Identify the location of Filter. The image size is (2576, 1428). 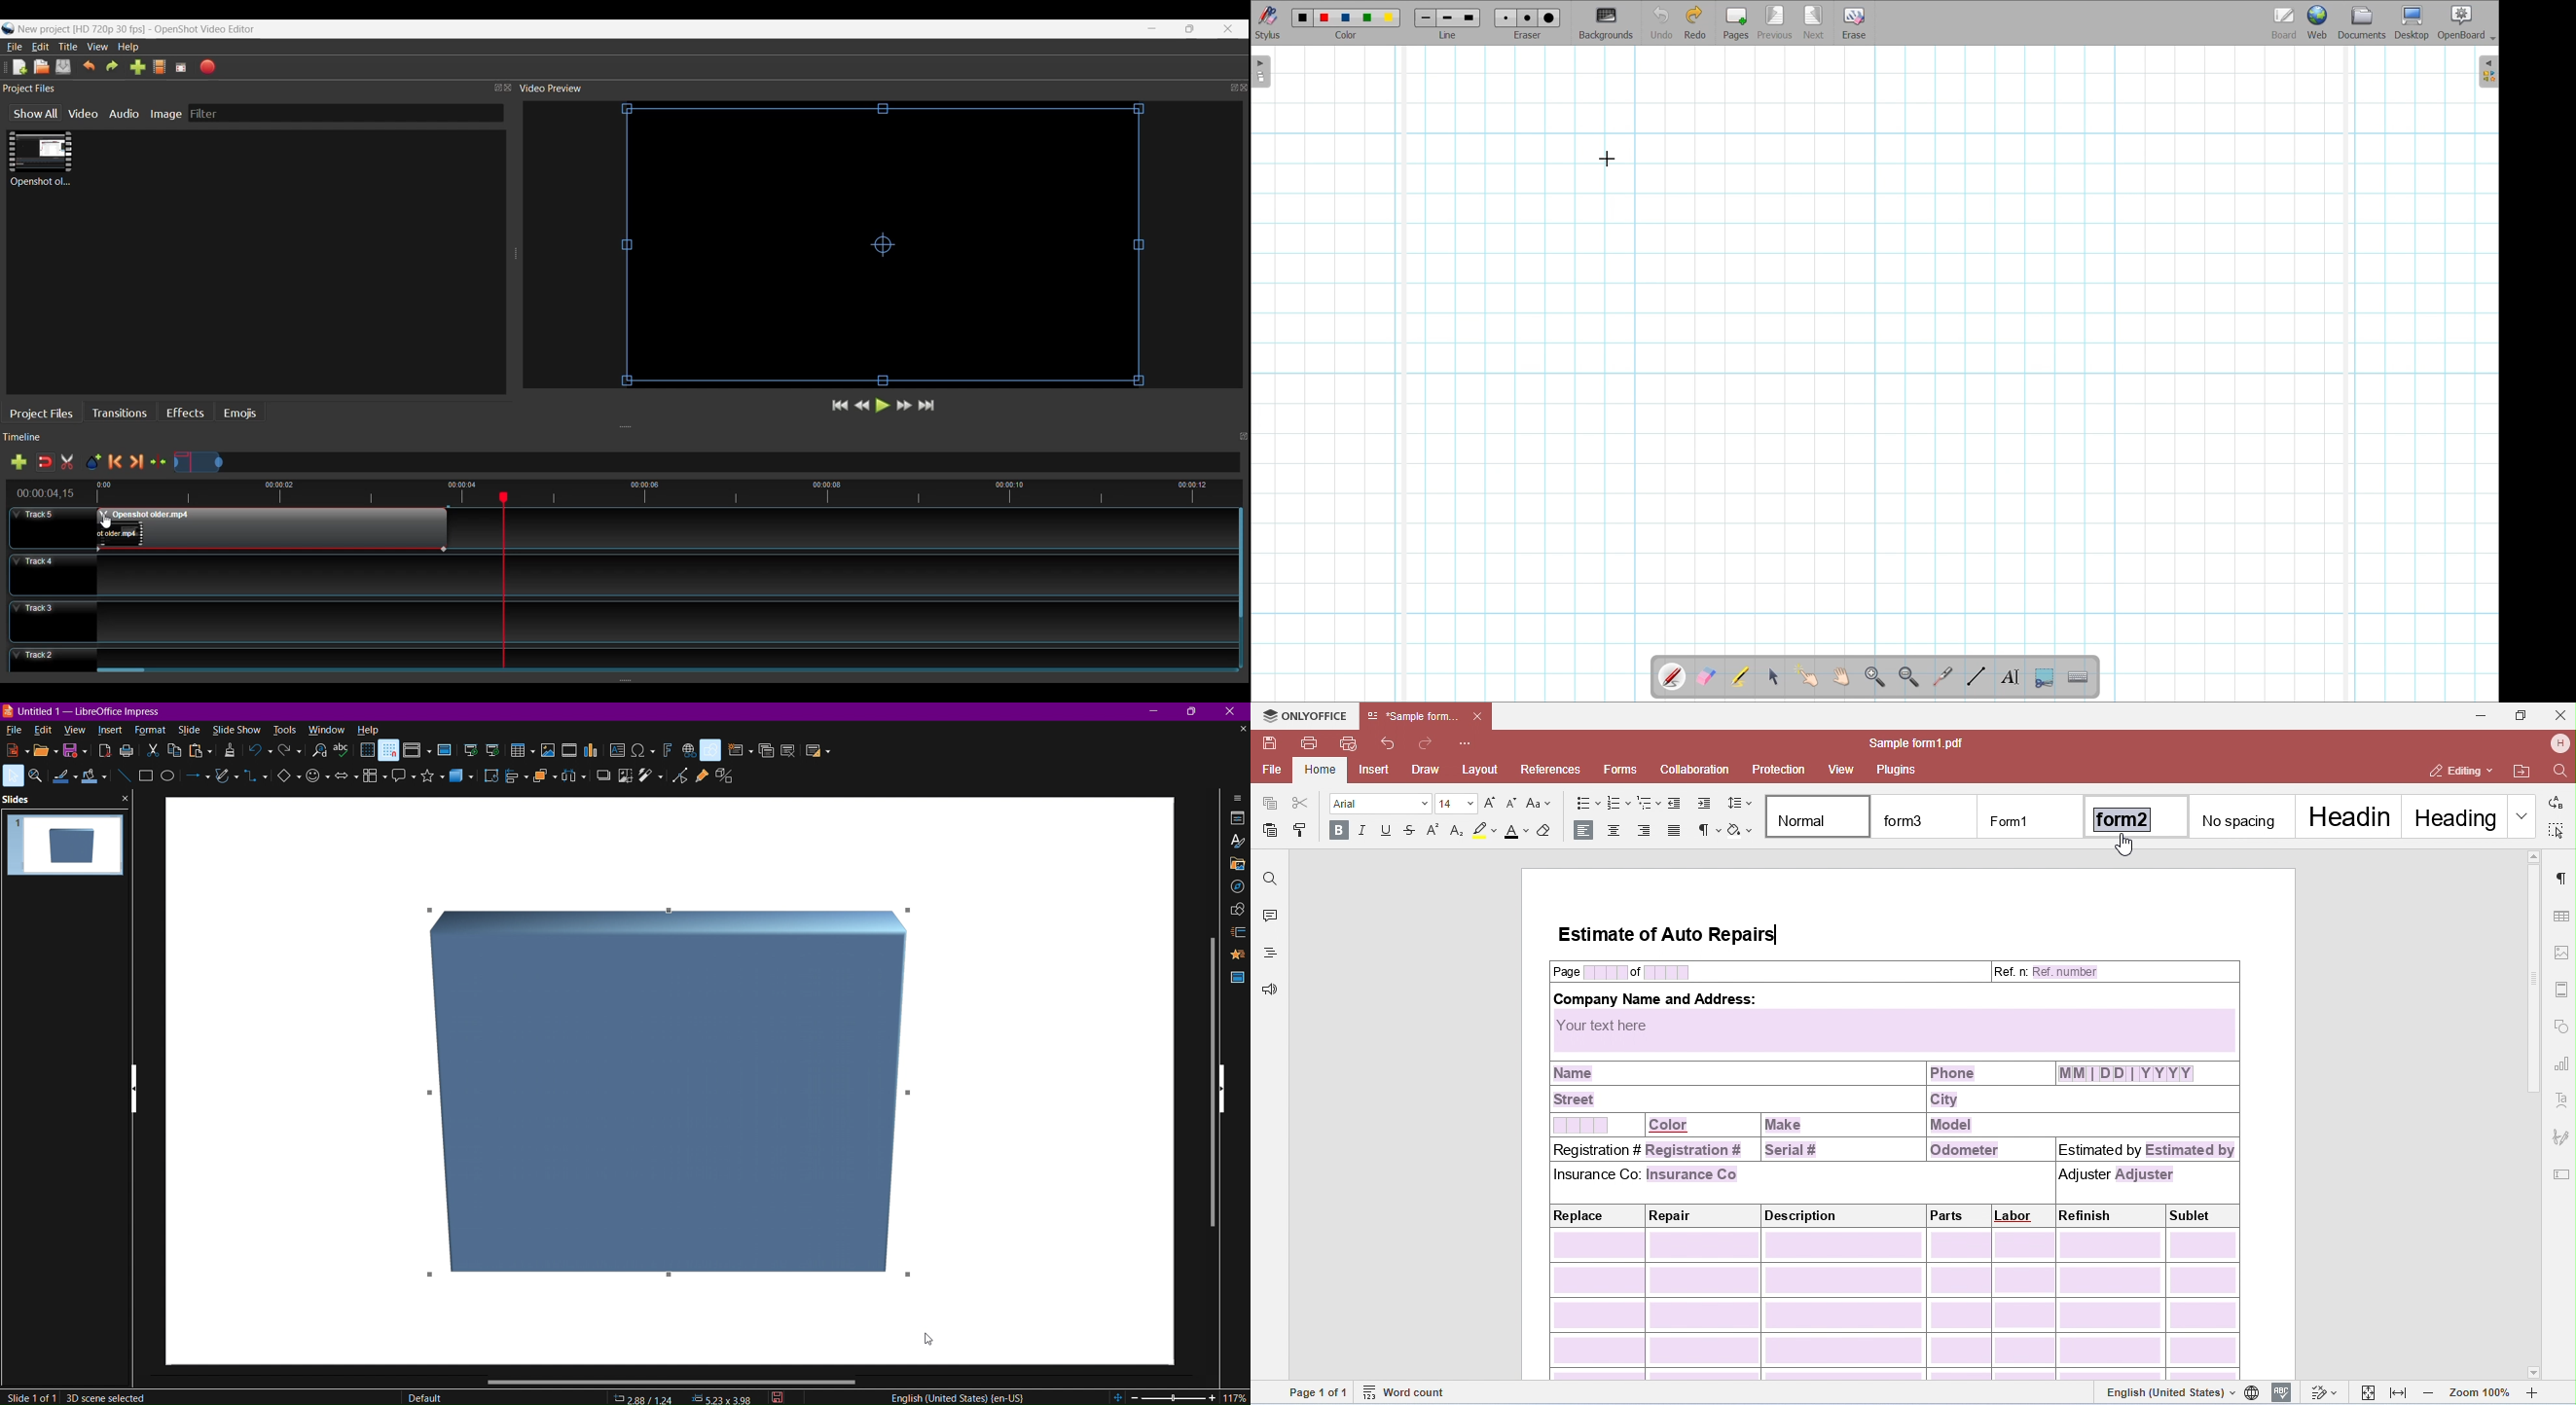
(654, 778).